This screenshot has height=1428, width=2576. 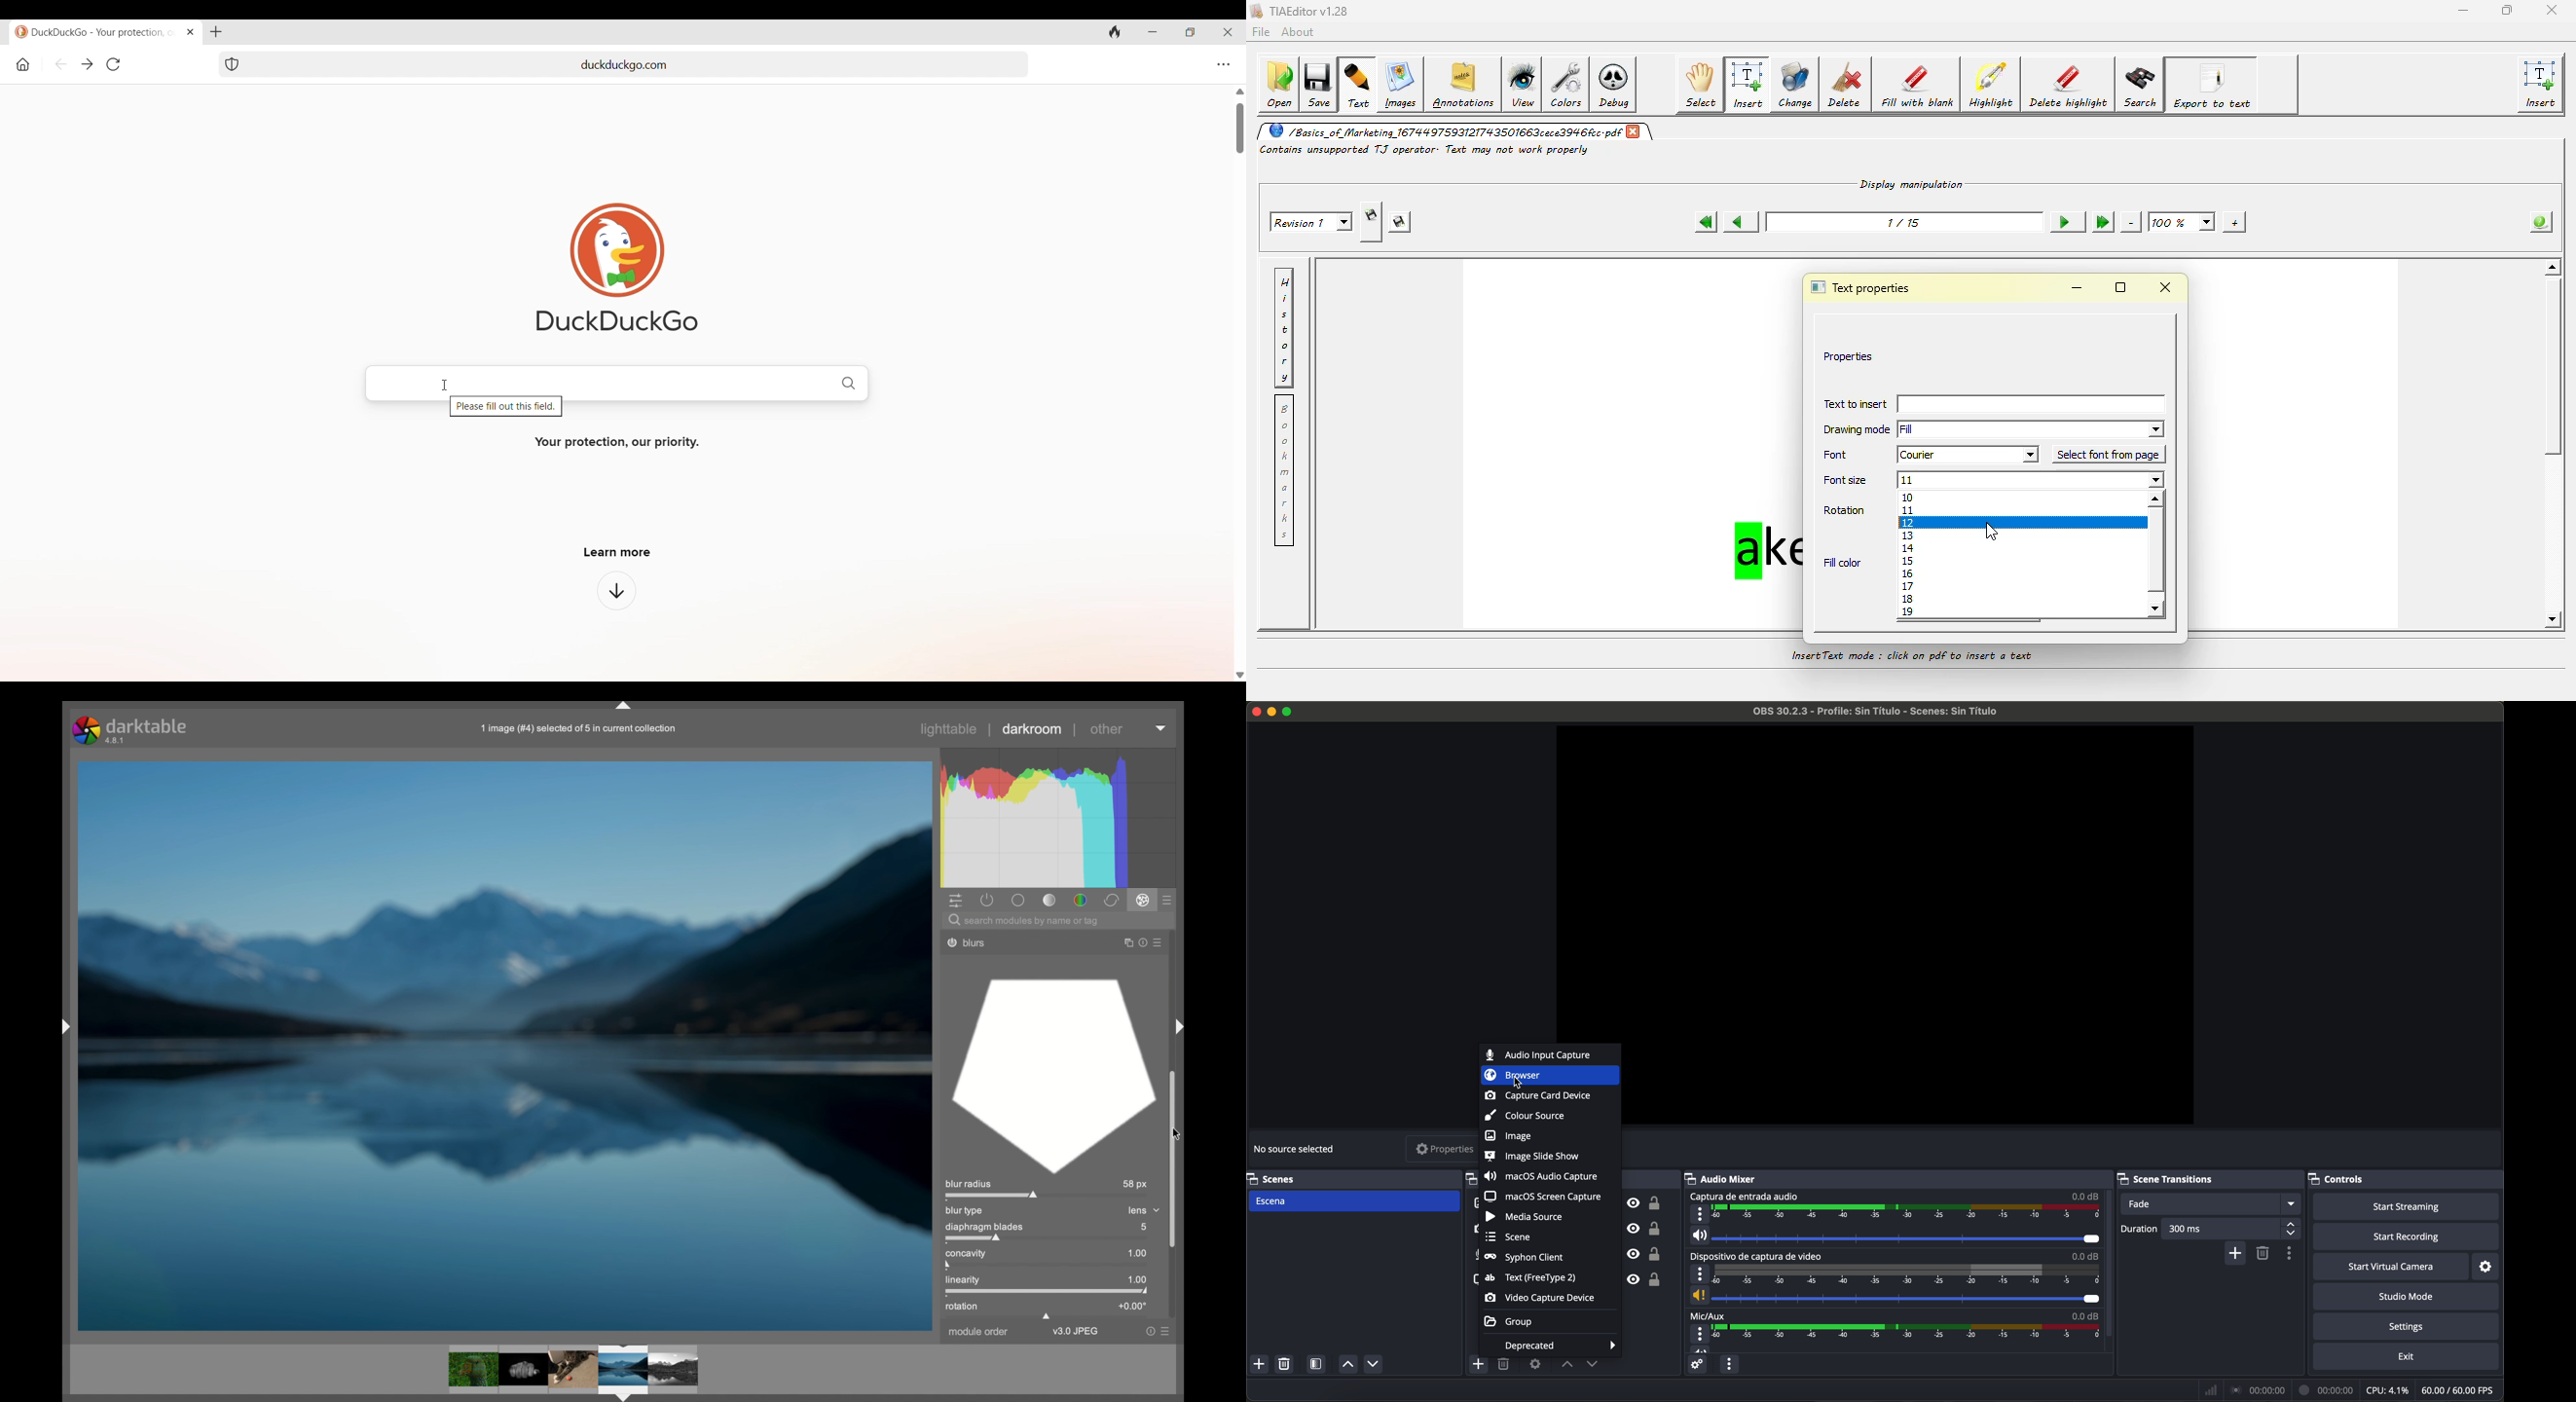 What do you see at coordinates (2169, 1179) in the screenshot?
I see `scene transitions` at bounding box center [2169, 1179].